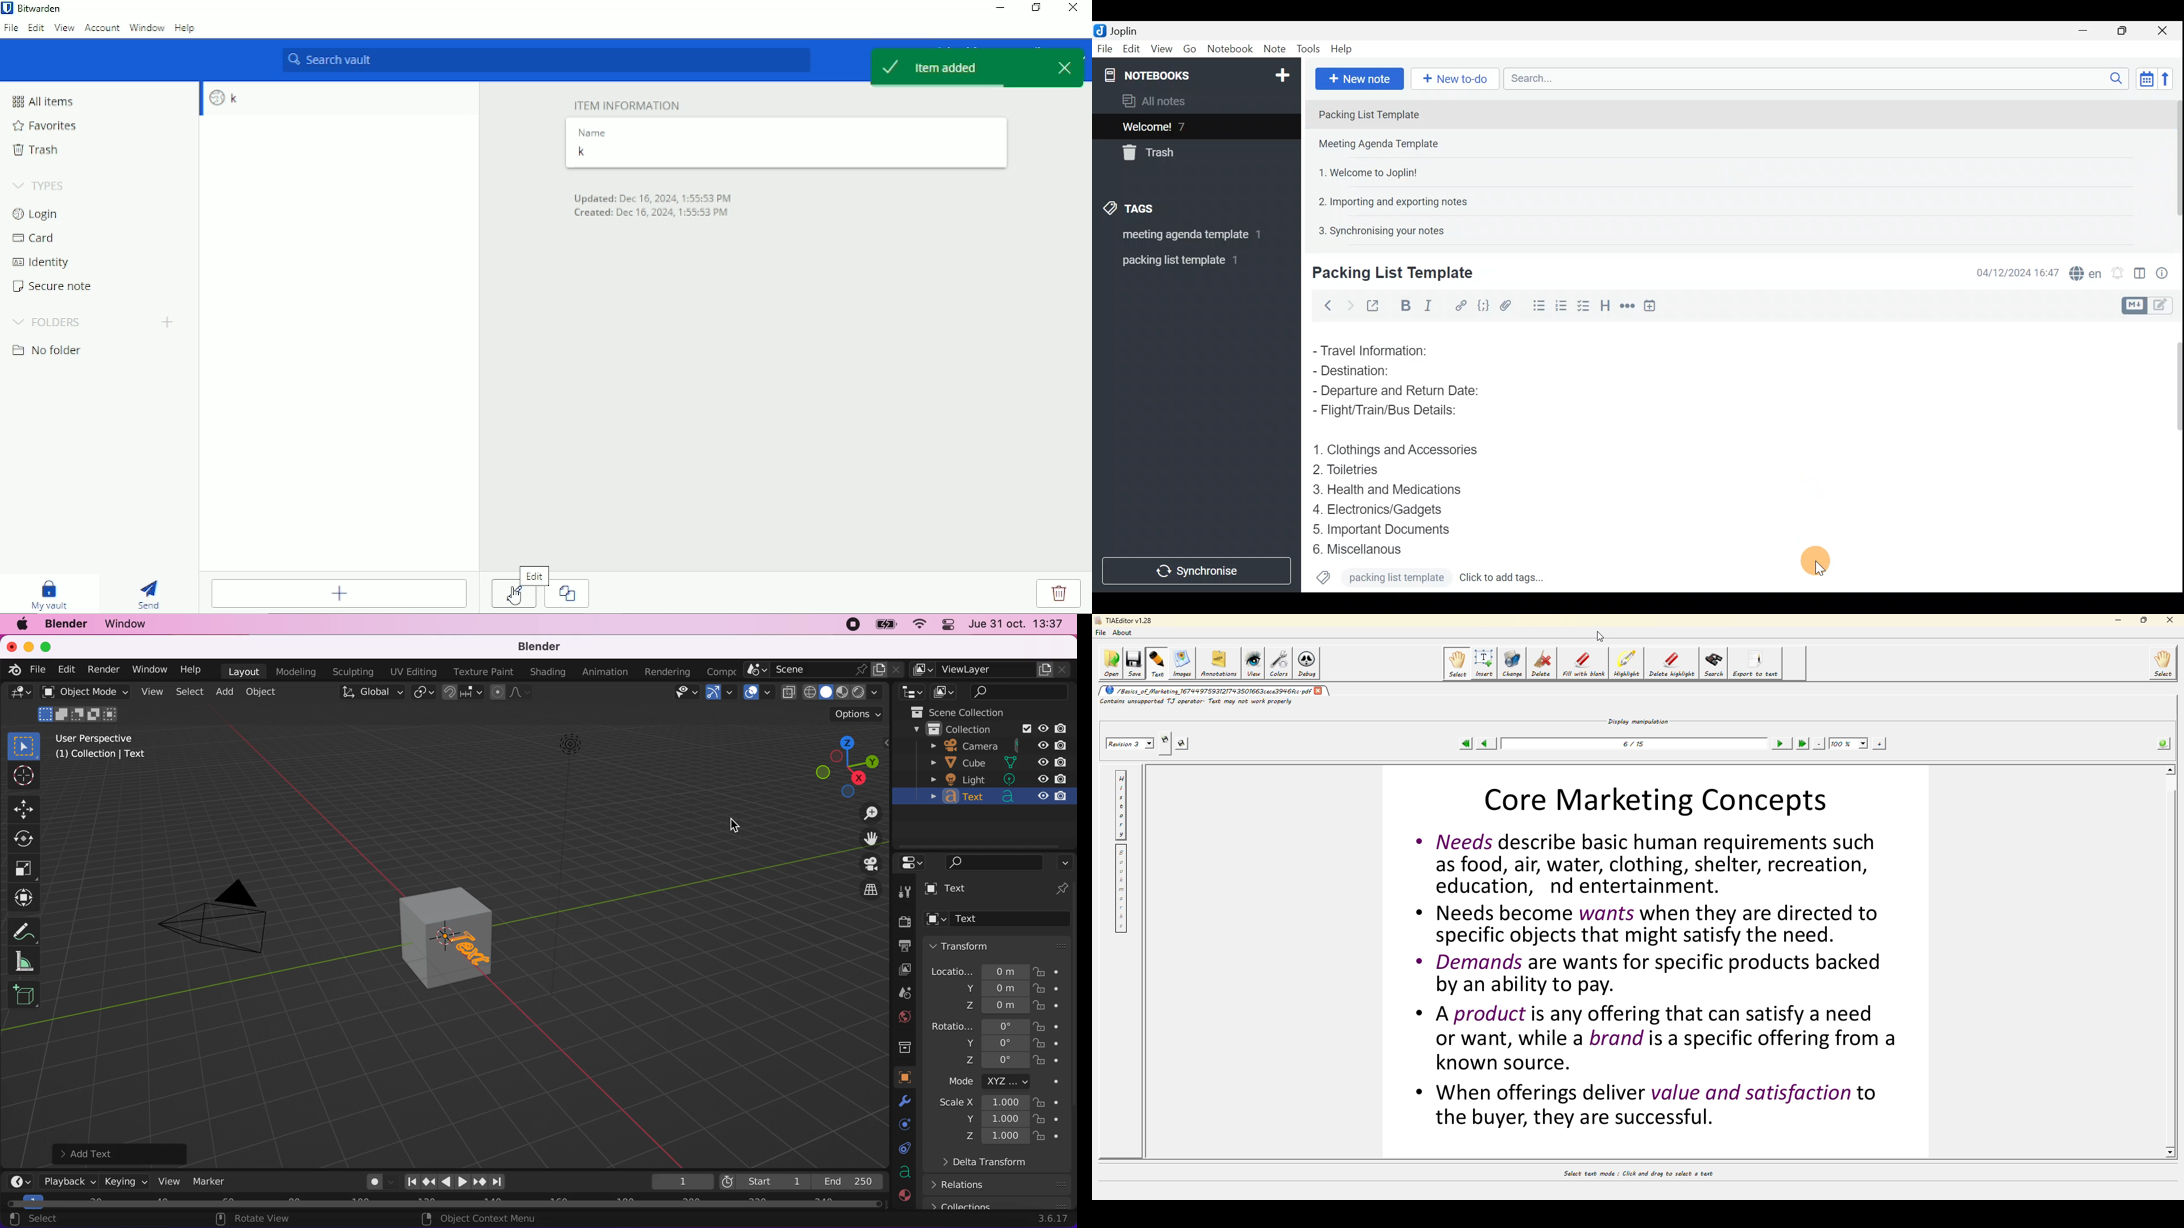 The image size is (2184, 1232). What do you see at coordinates (104, 668) in the screenshot?
I see `render` at bounding box center [104, 668].